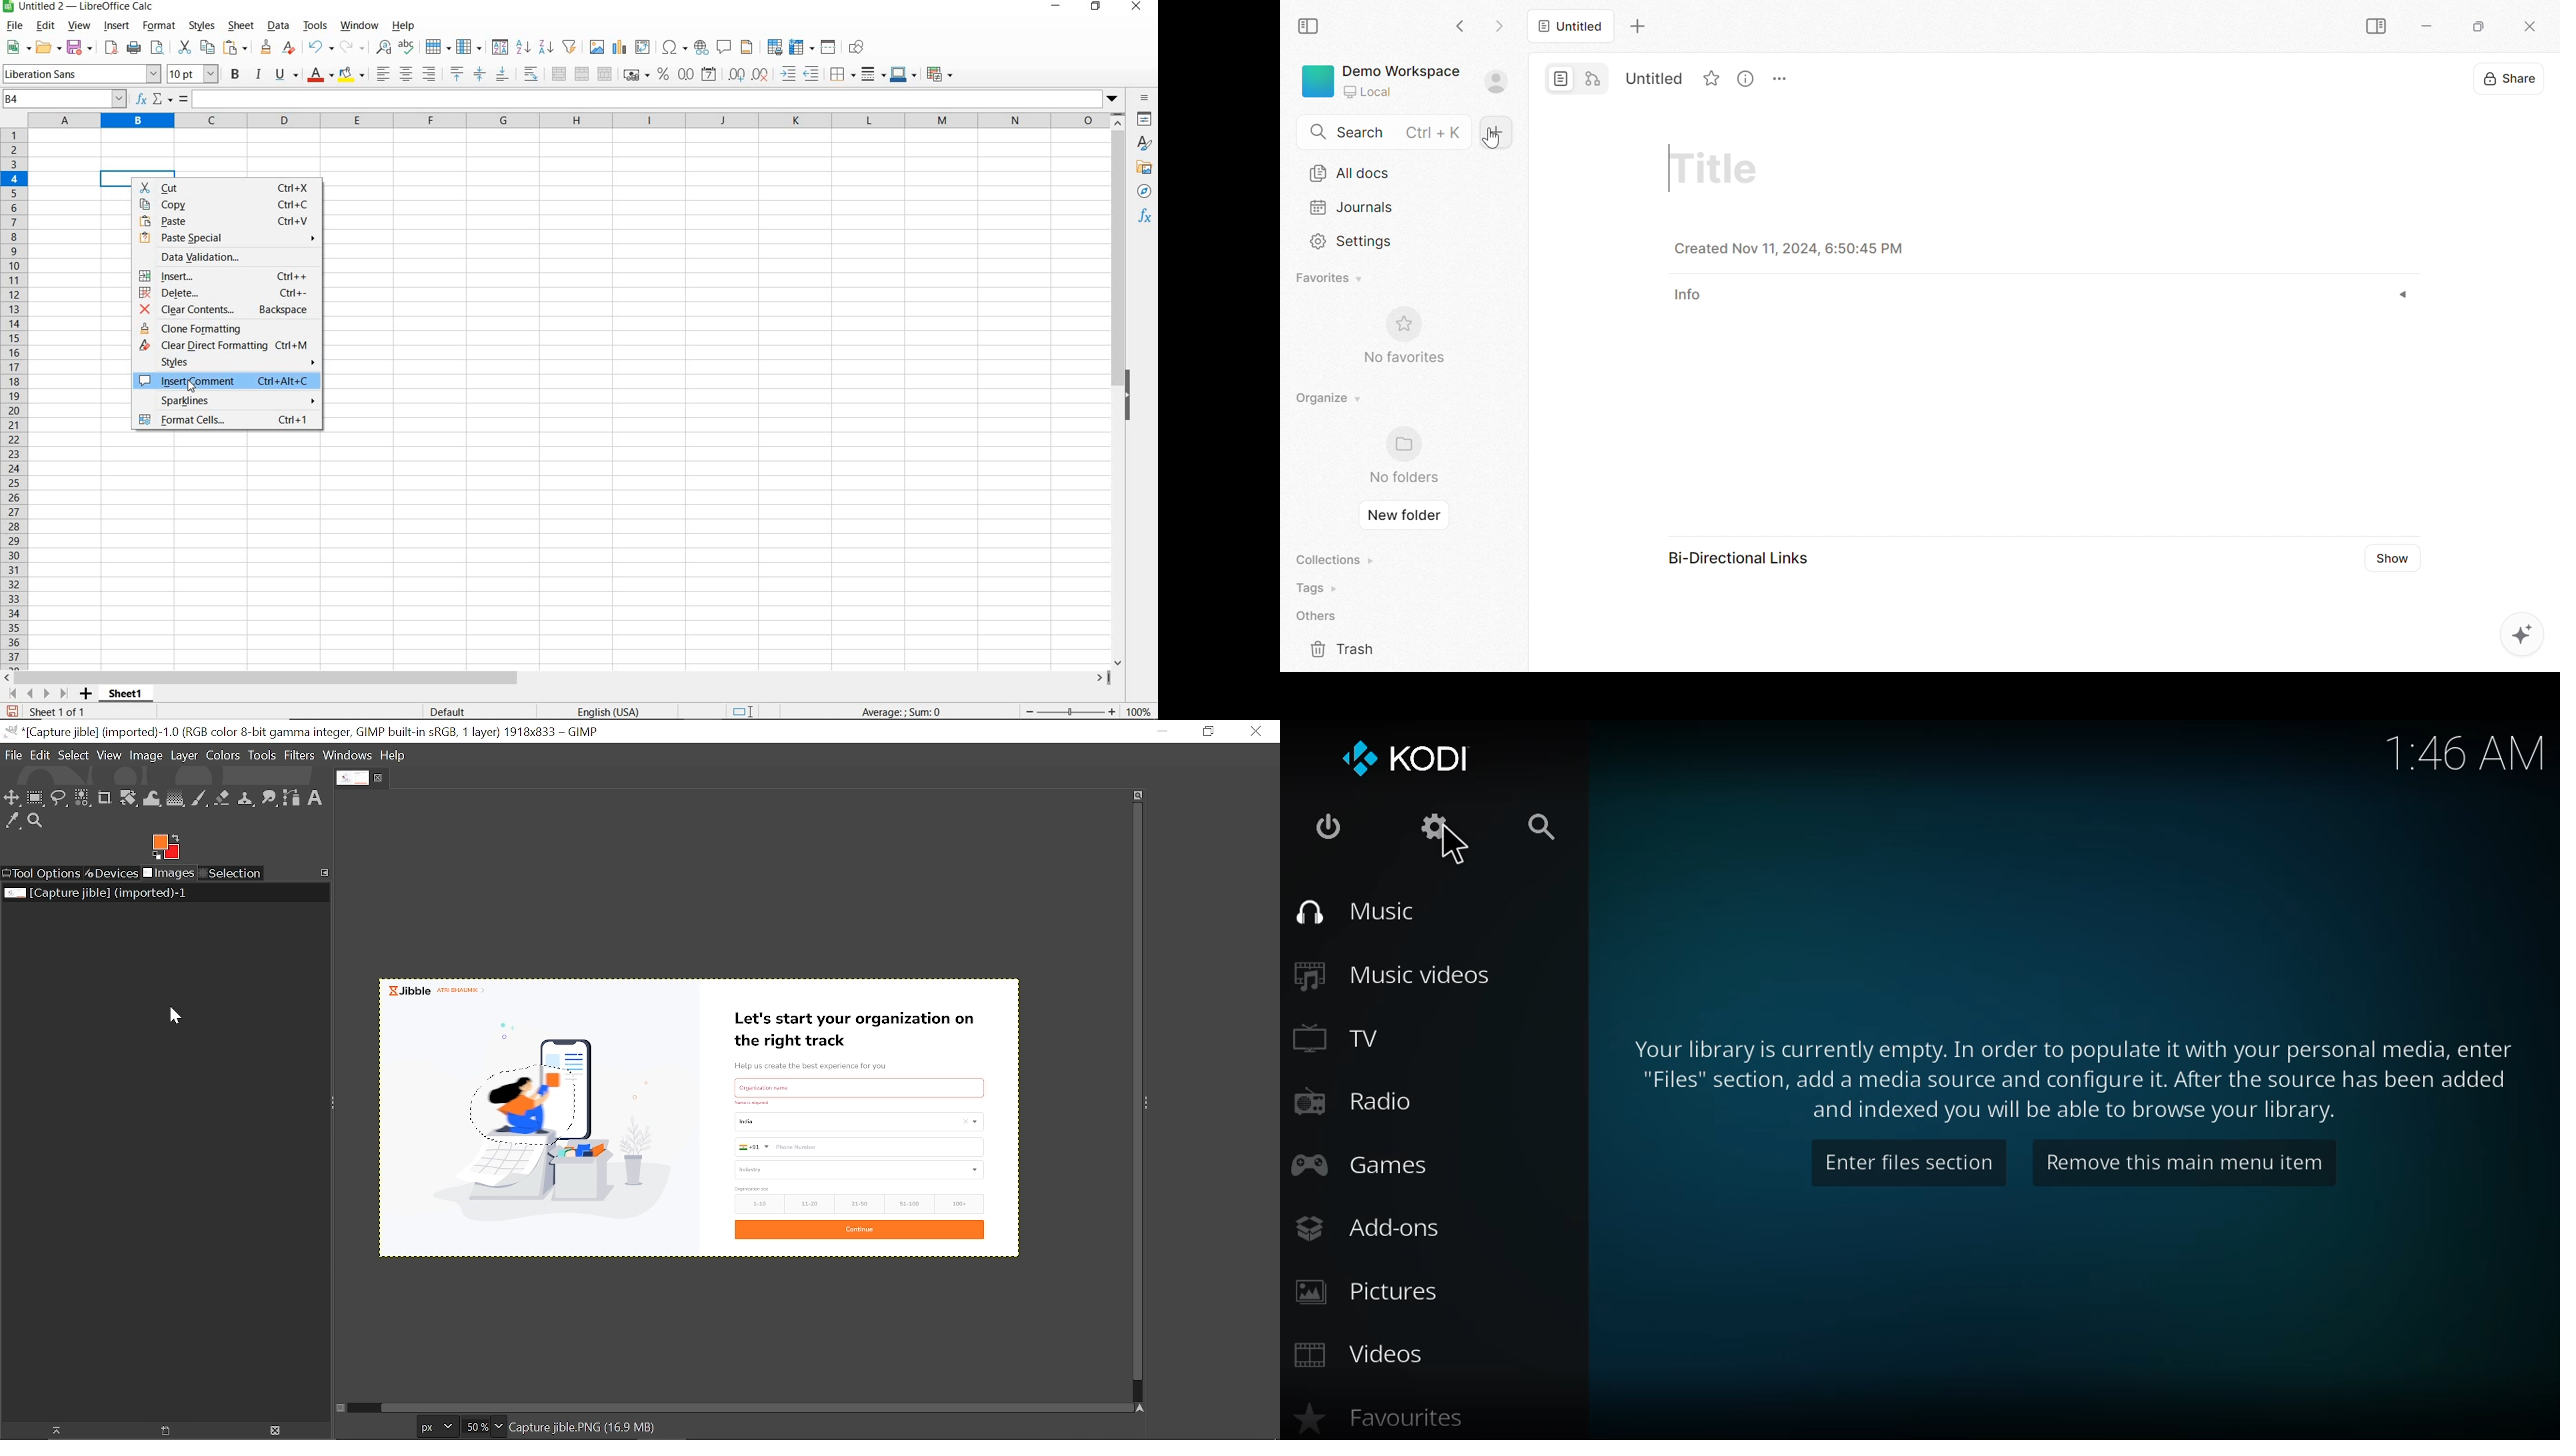 Image resolution: width=2576 pixels, height=1456 pixels. Describe the element at coordinates (1356, 913) in the screenshot. I see `music` at that location.